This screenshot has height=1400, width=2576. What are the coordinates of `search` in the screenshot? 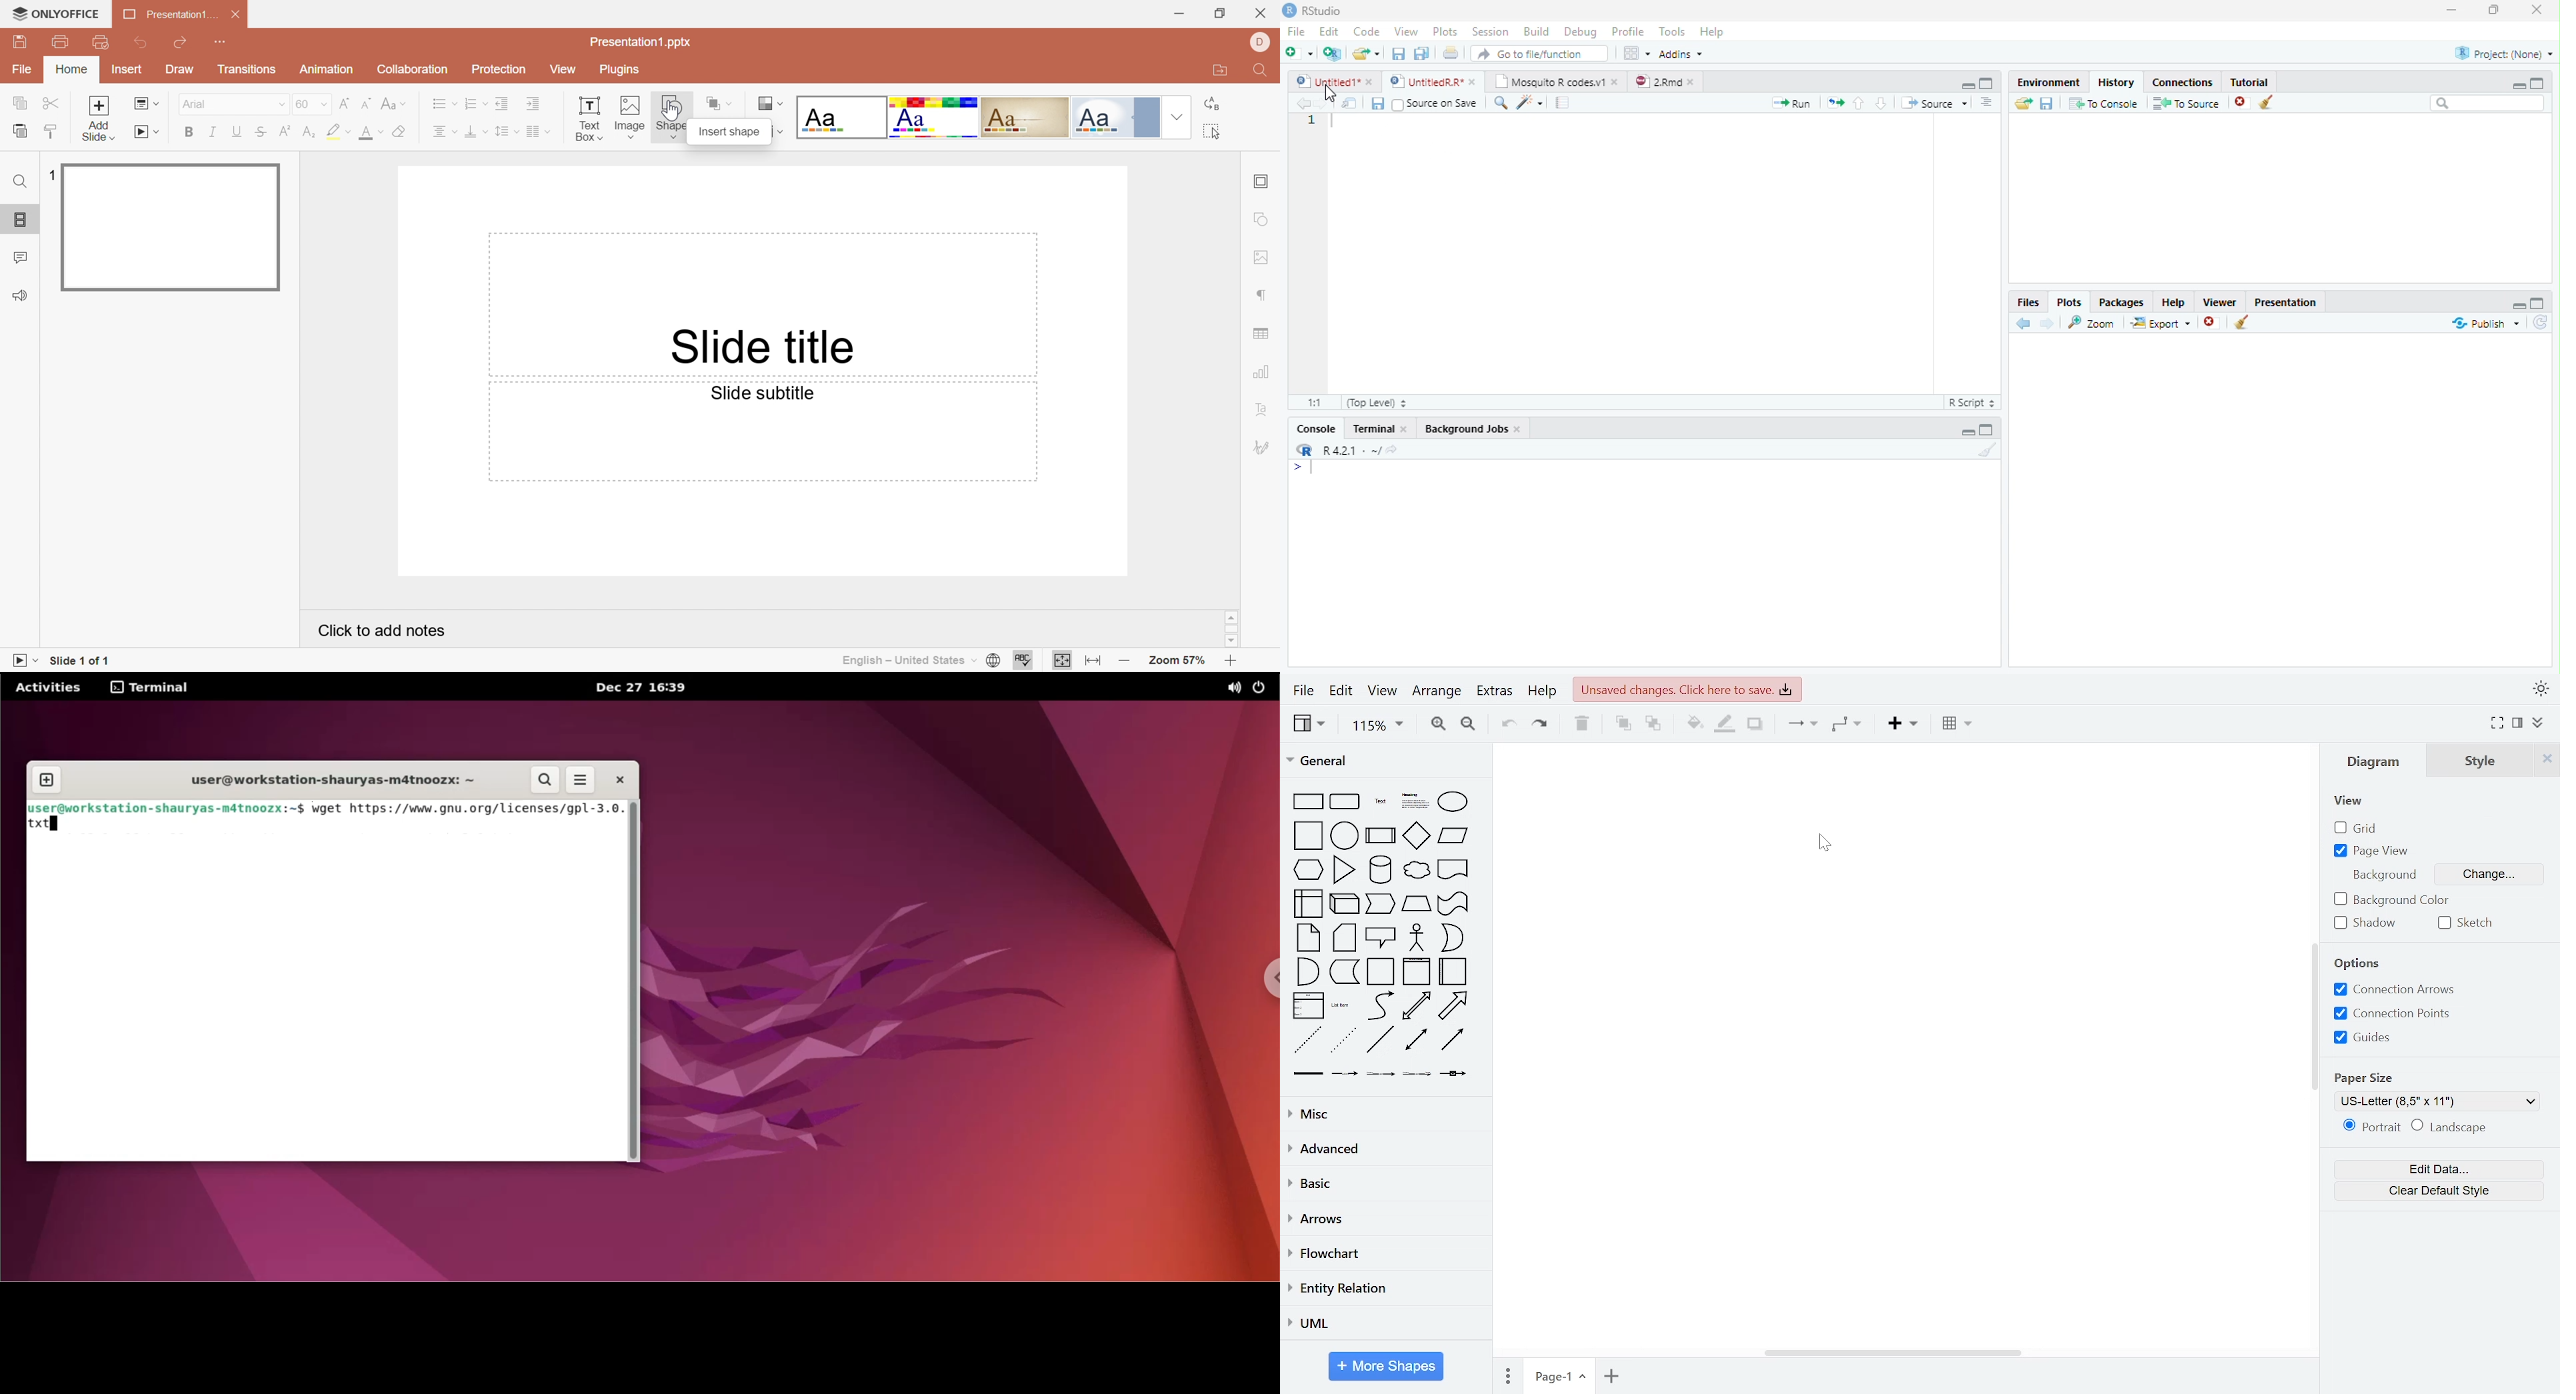 It's located at (547, 781).